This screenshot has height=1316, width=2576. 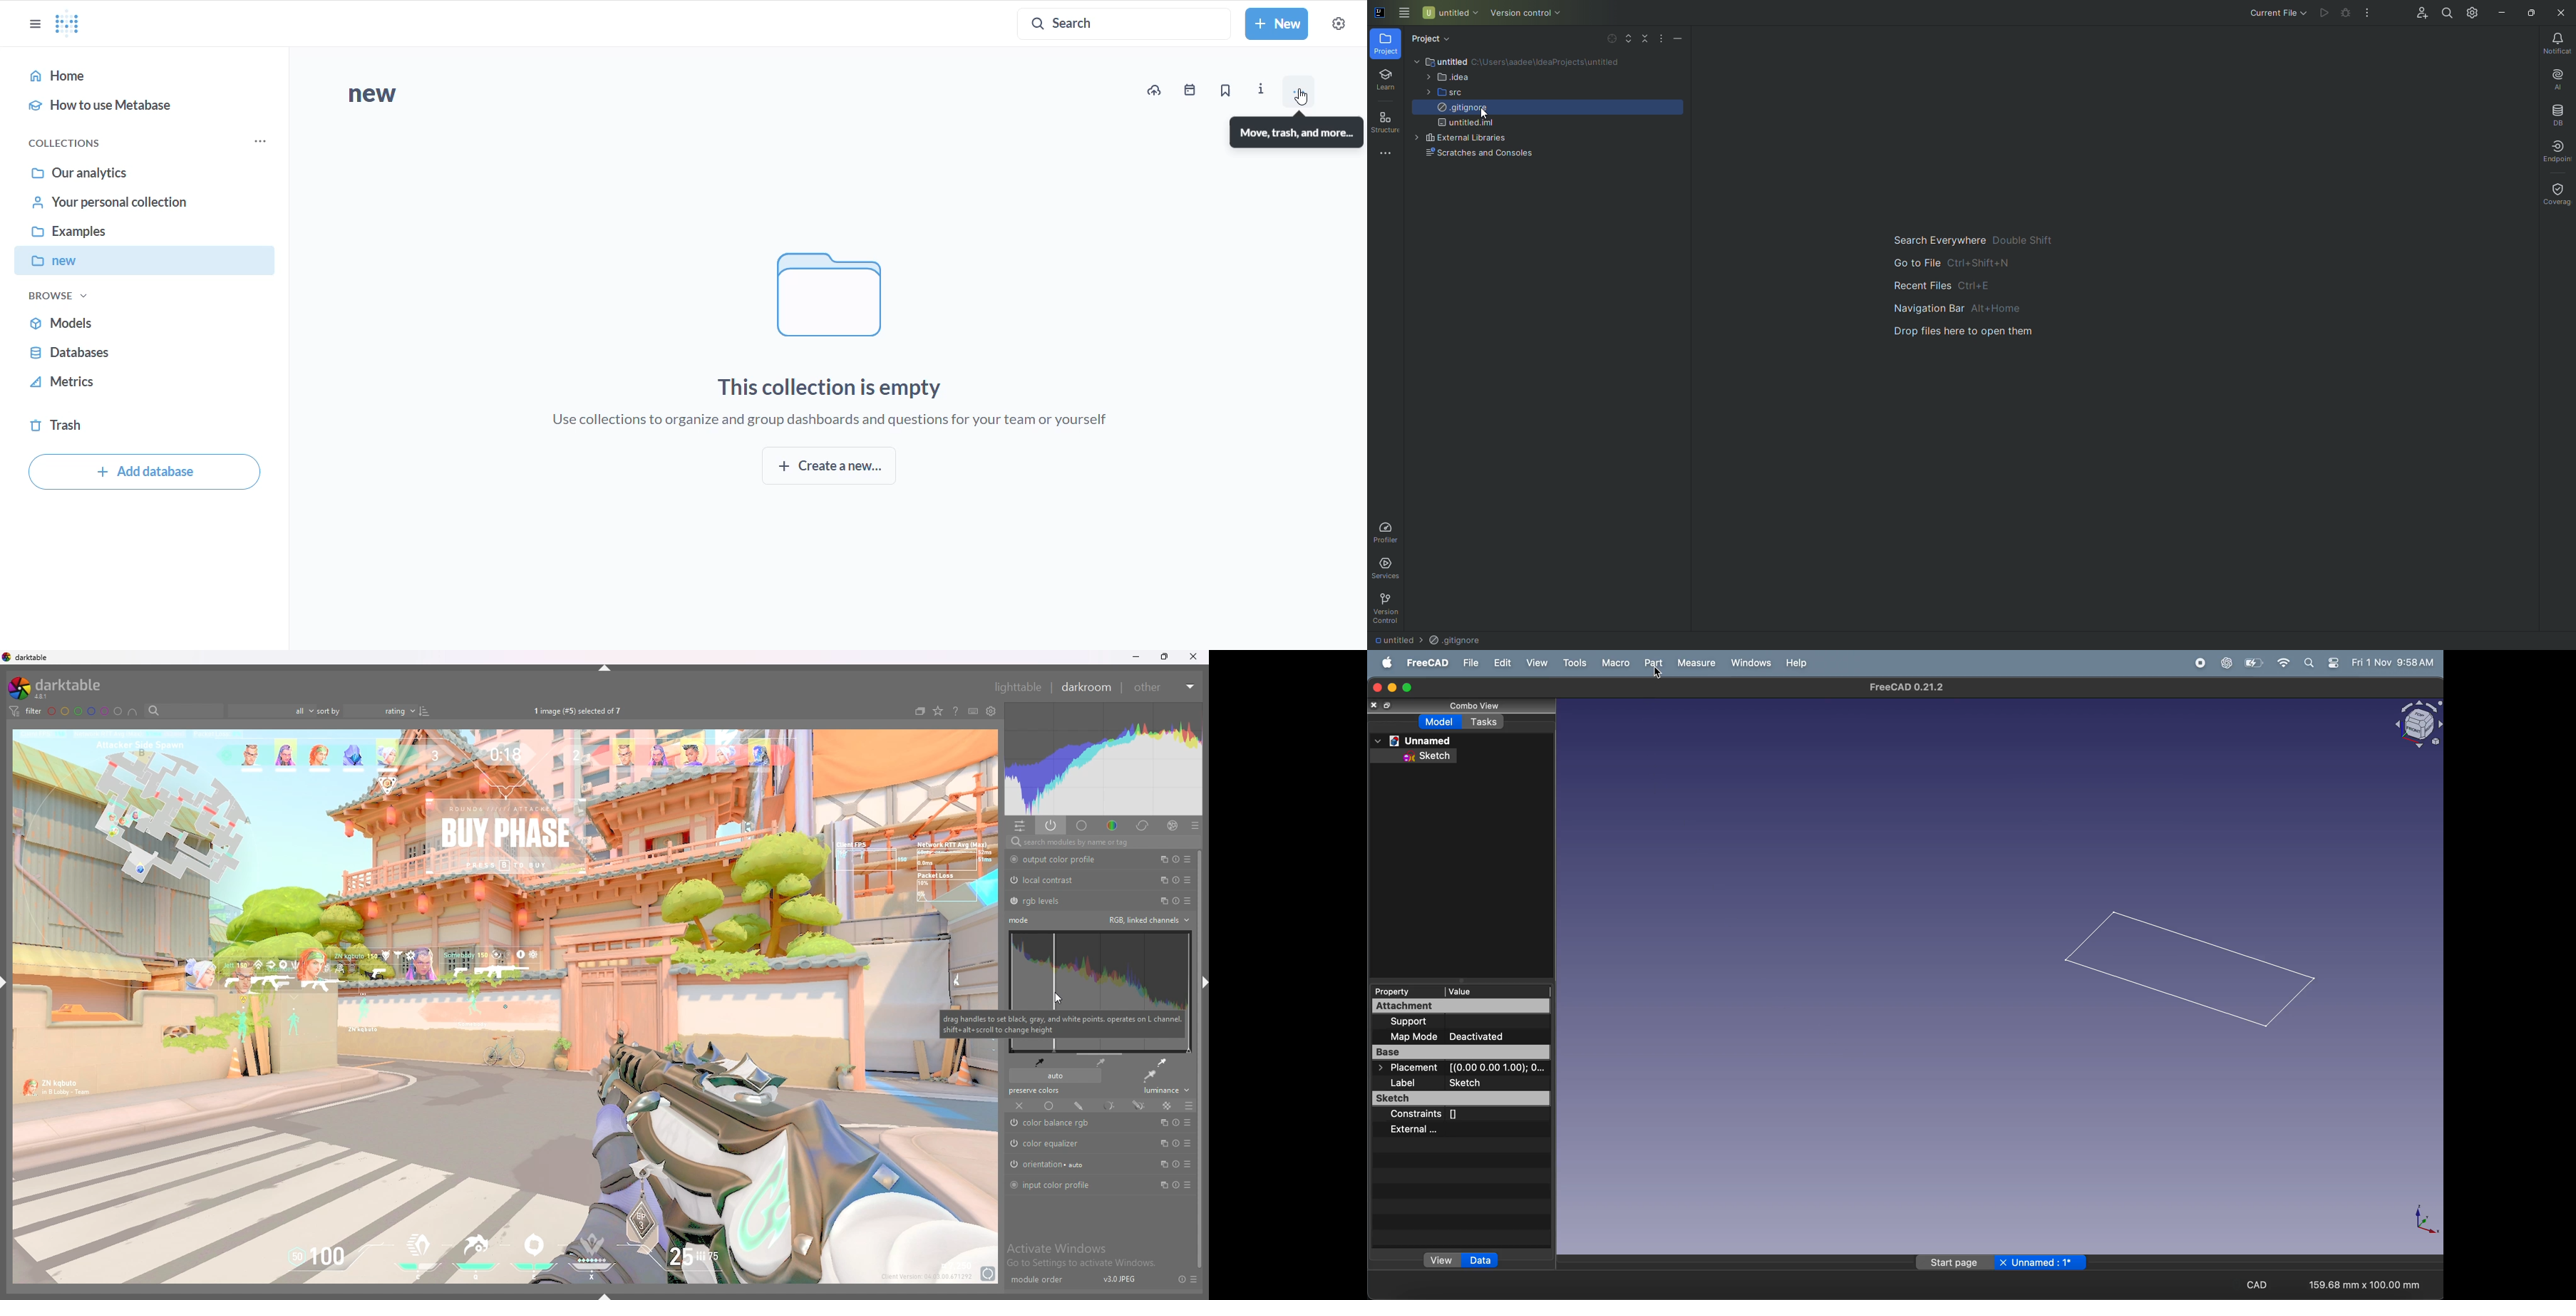 I want to click on sketch, so click(x=1456, y=1099).